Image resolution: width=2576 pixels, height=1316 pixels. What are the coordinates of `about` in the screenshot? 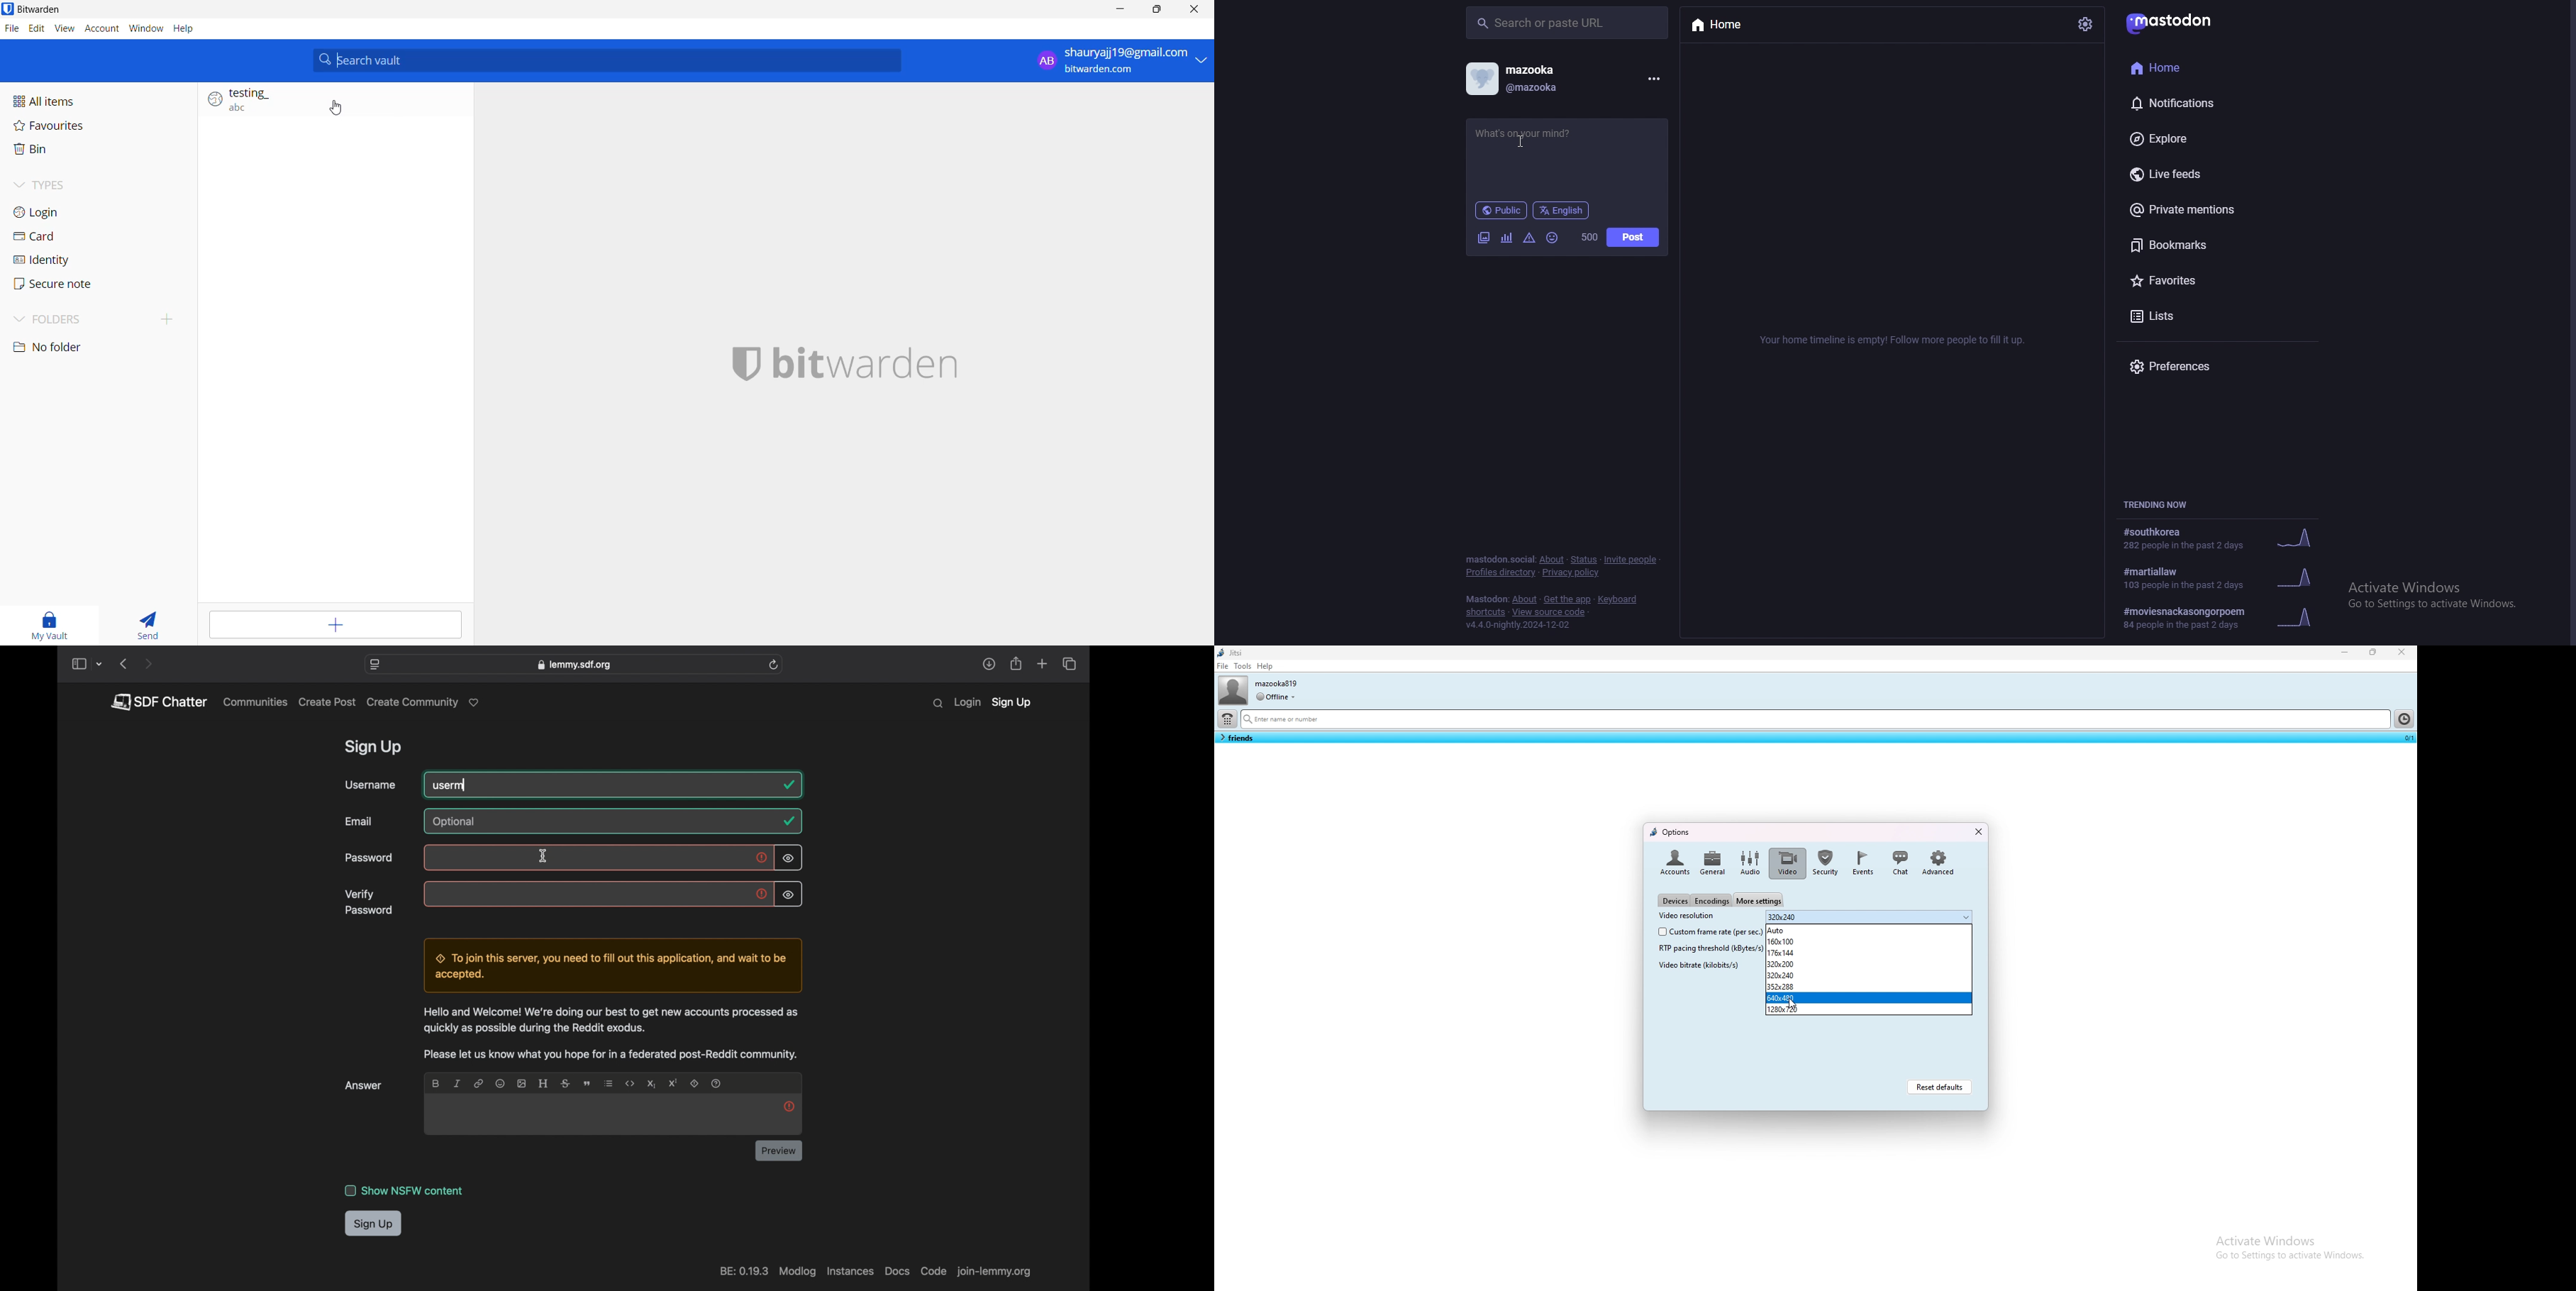 It's located at (1552, 560).